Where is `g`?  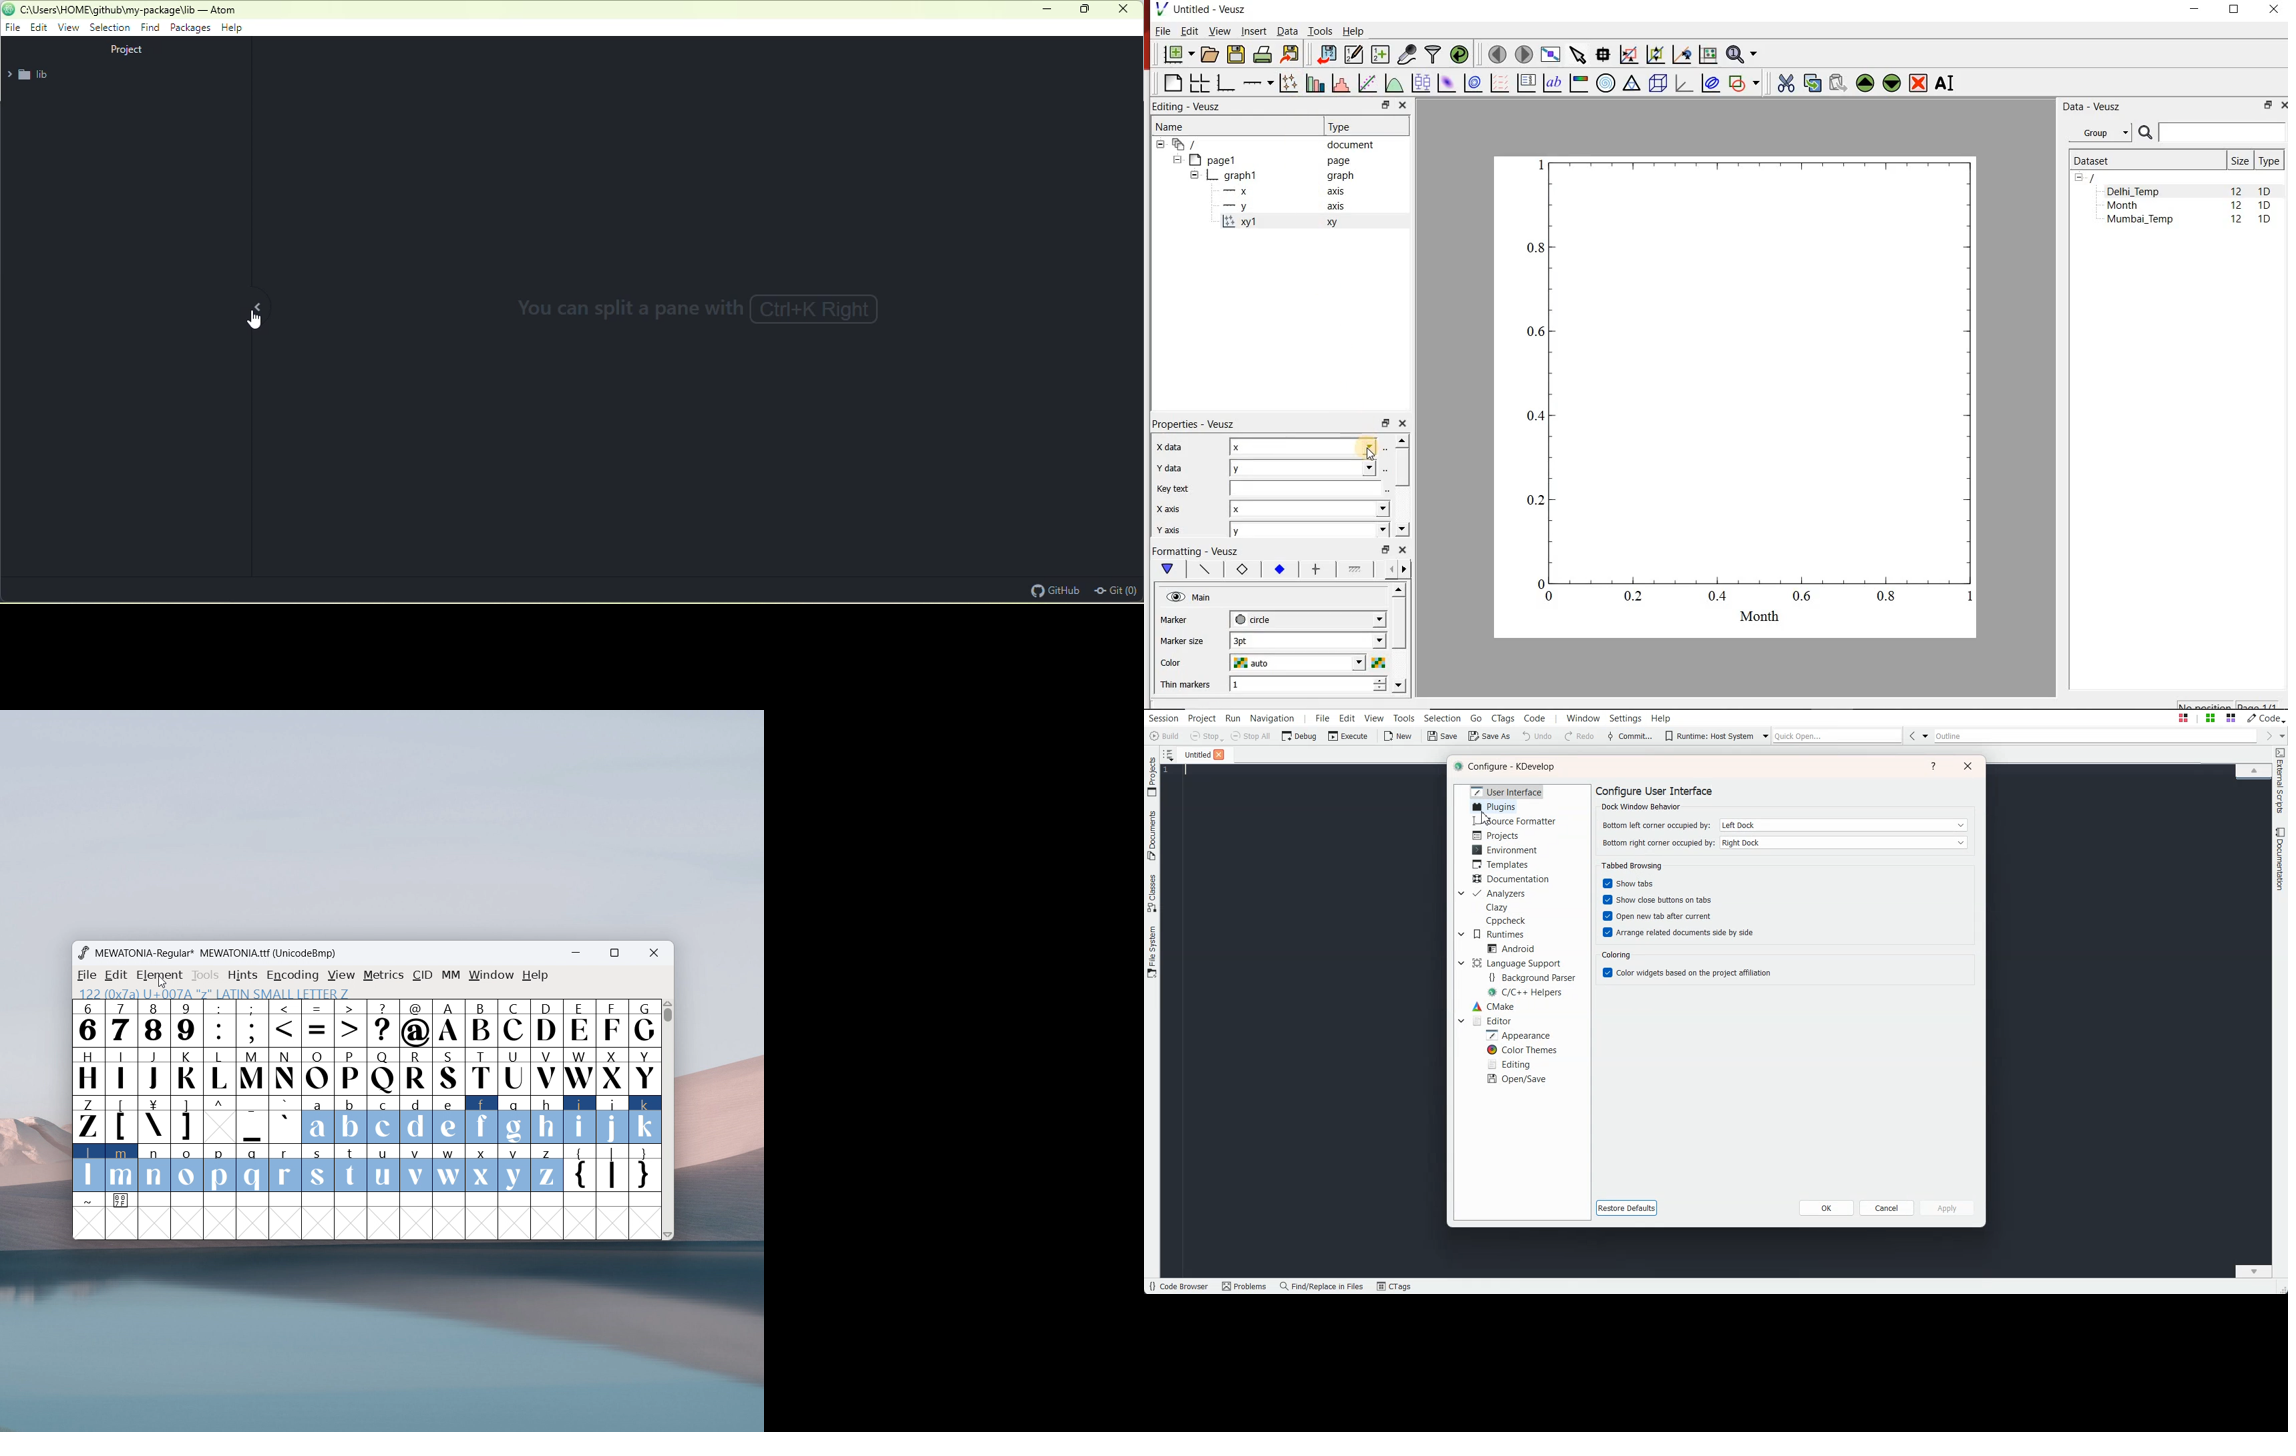
g is located at coordinates (515, 1118).